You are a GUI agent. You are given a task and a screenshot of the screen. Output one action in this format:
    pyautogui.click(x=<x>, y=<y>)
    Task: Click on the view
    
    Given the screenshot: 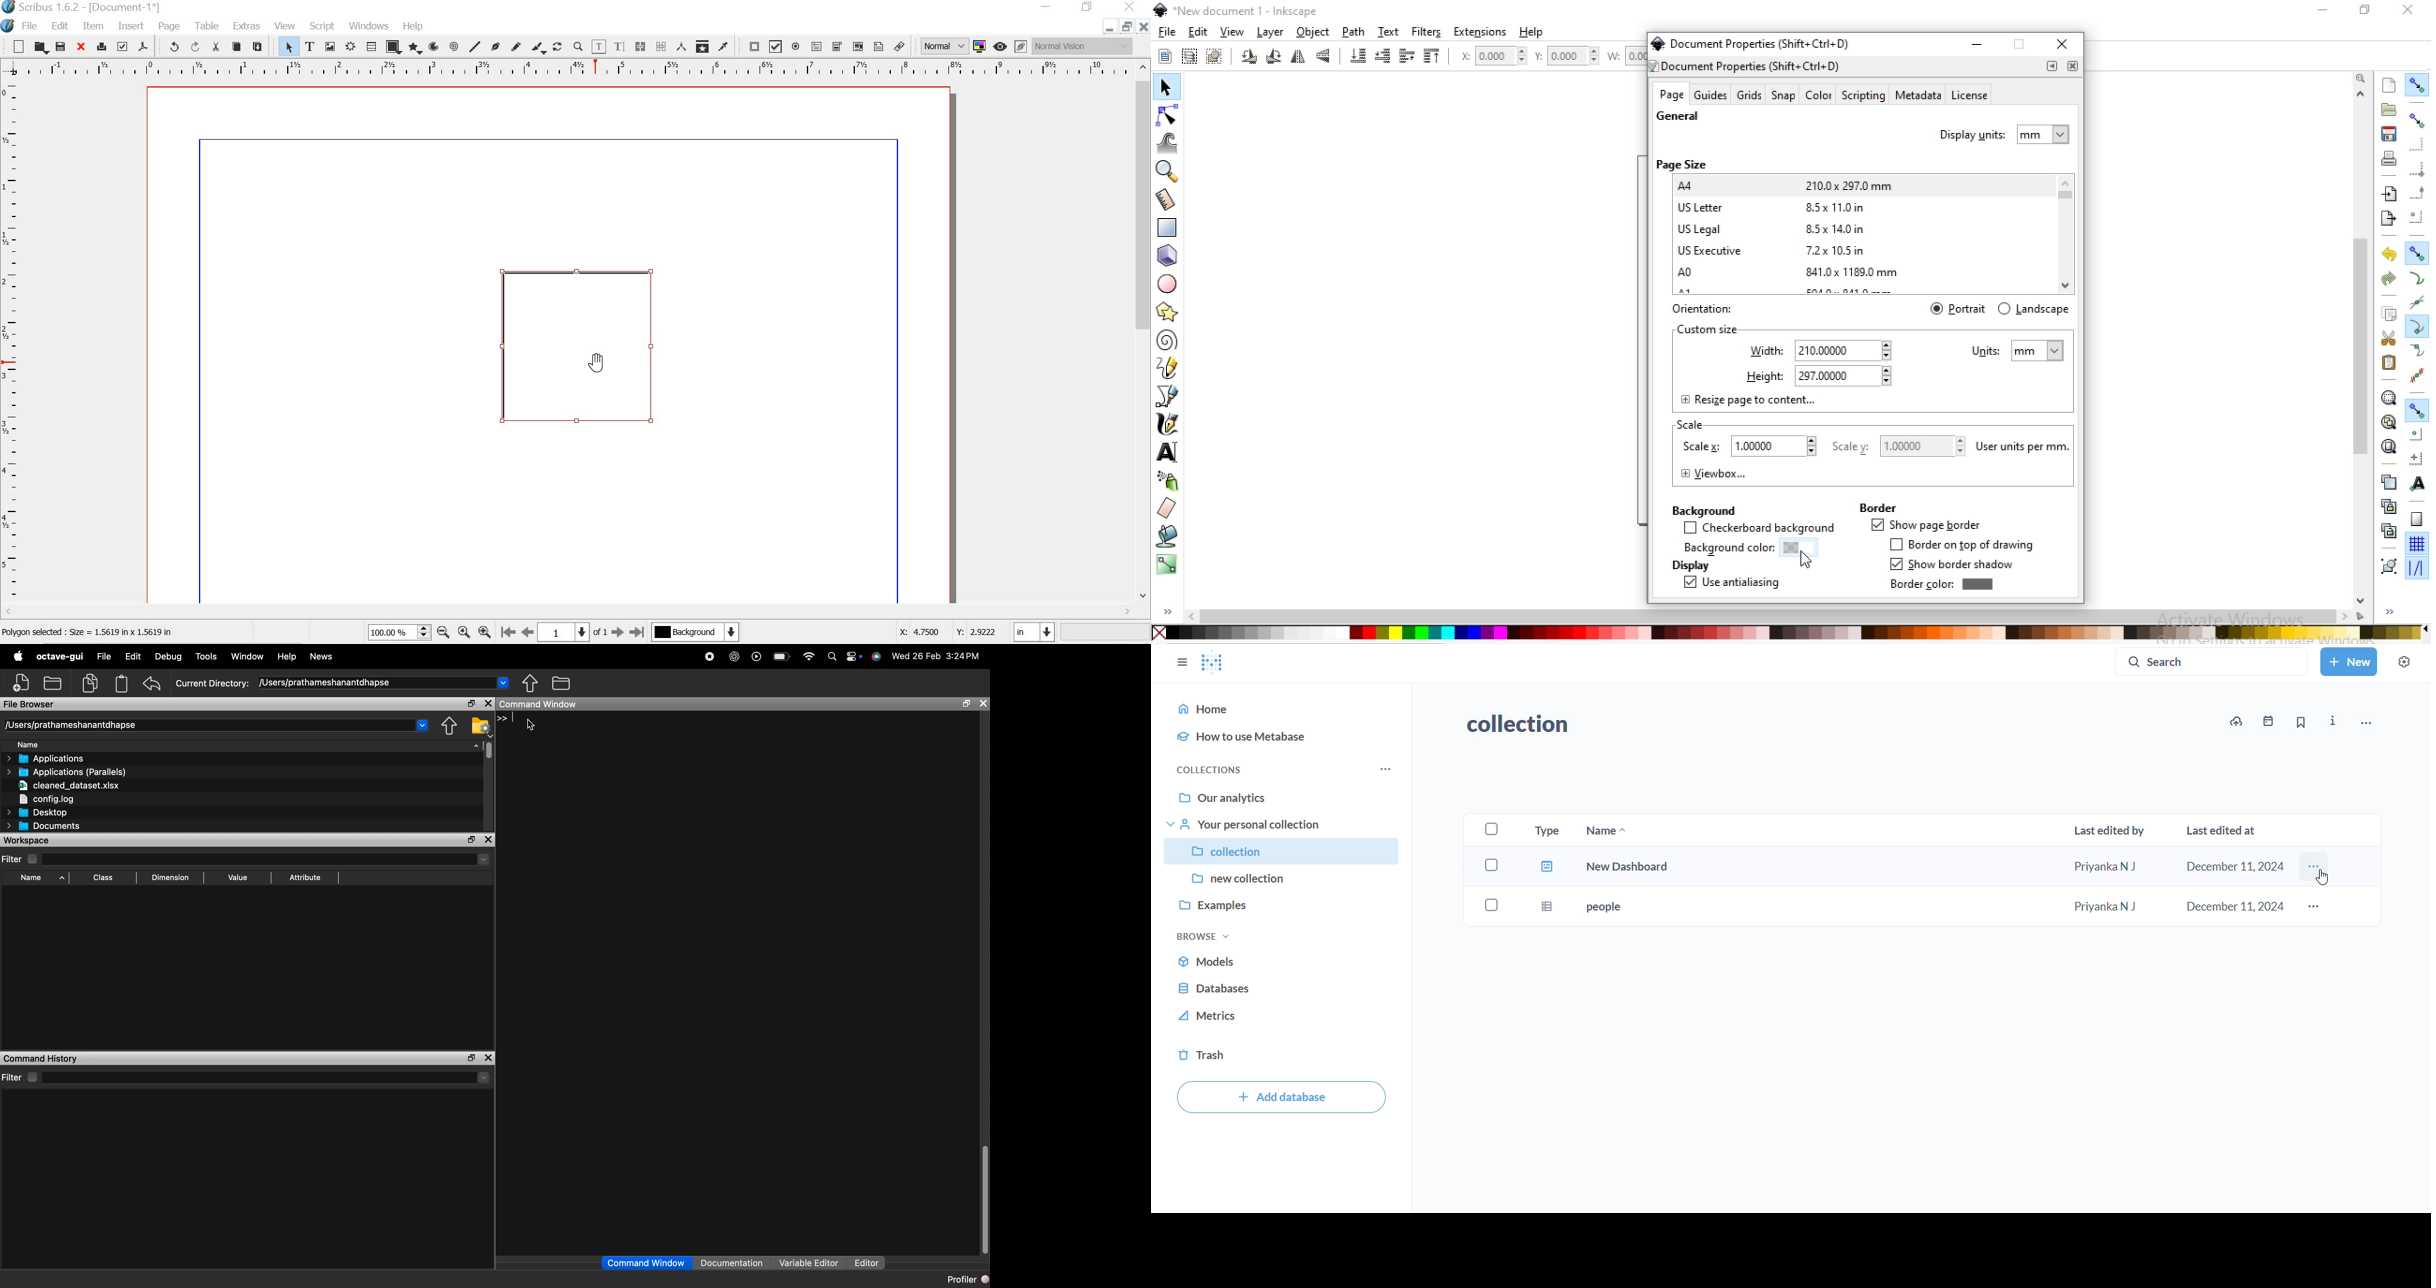 What is the action you would take?
    pyautogui.click(x=1233, y=32)
    